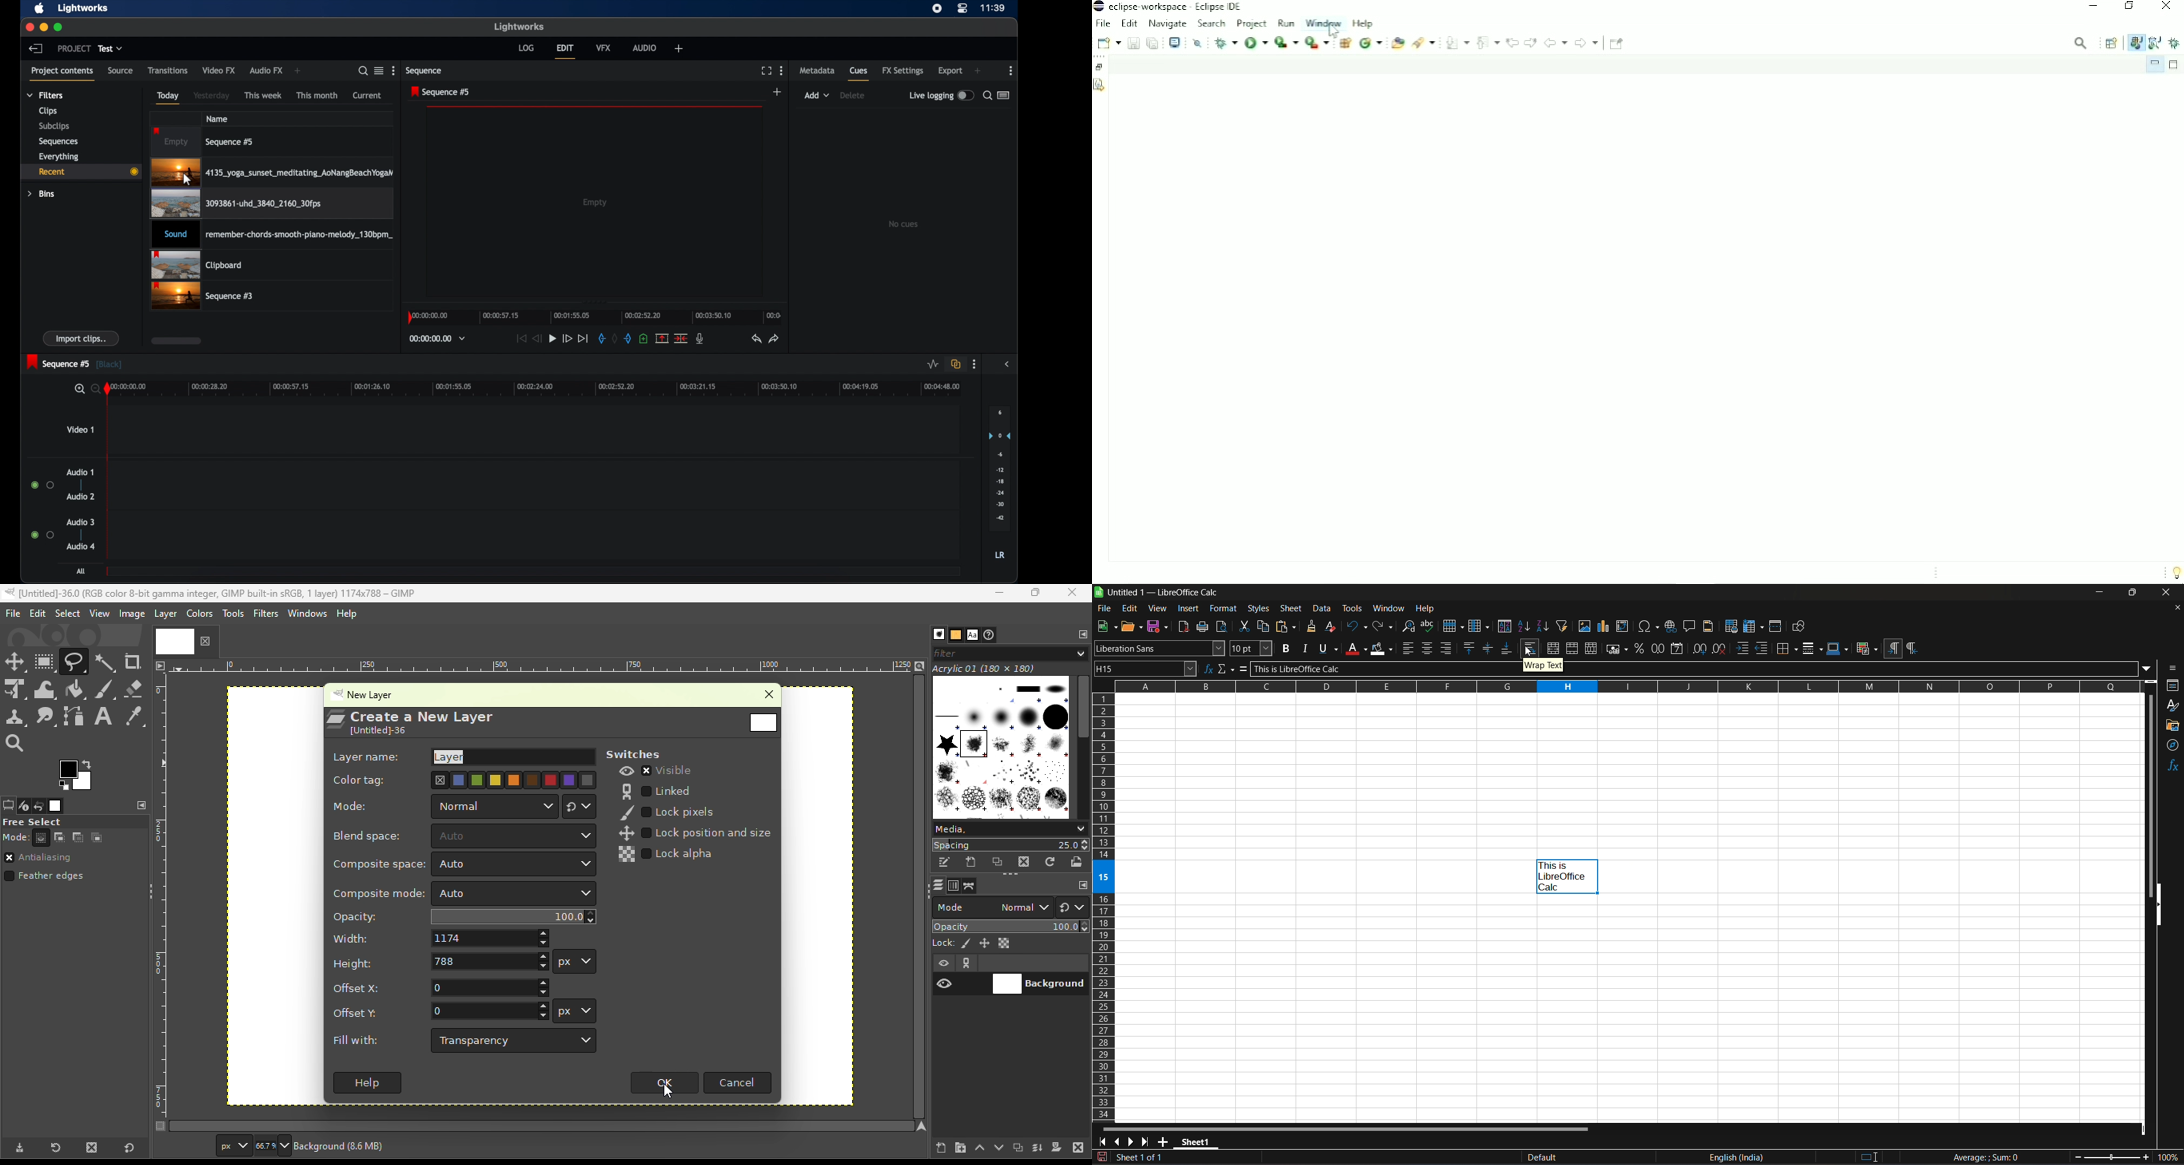  Describe the element at coordinates (1168, 23) in the screenshot. I see `Navigate` at that location.